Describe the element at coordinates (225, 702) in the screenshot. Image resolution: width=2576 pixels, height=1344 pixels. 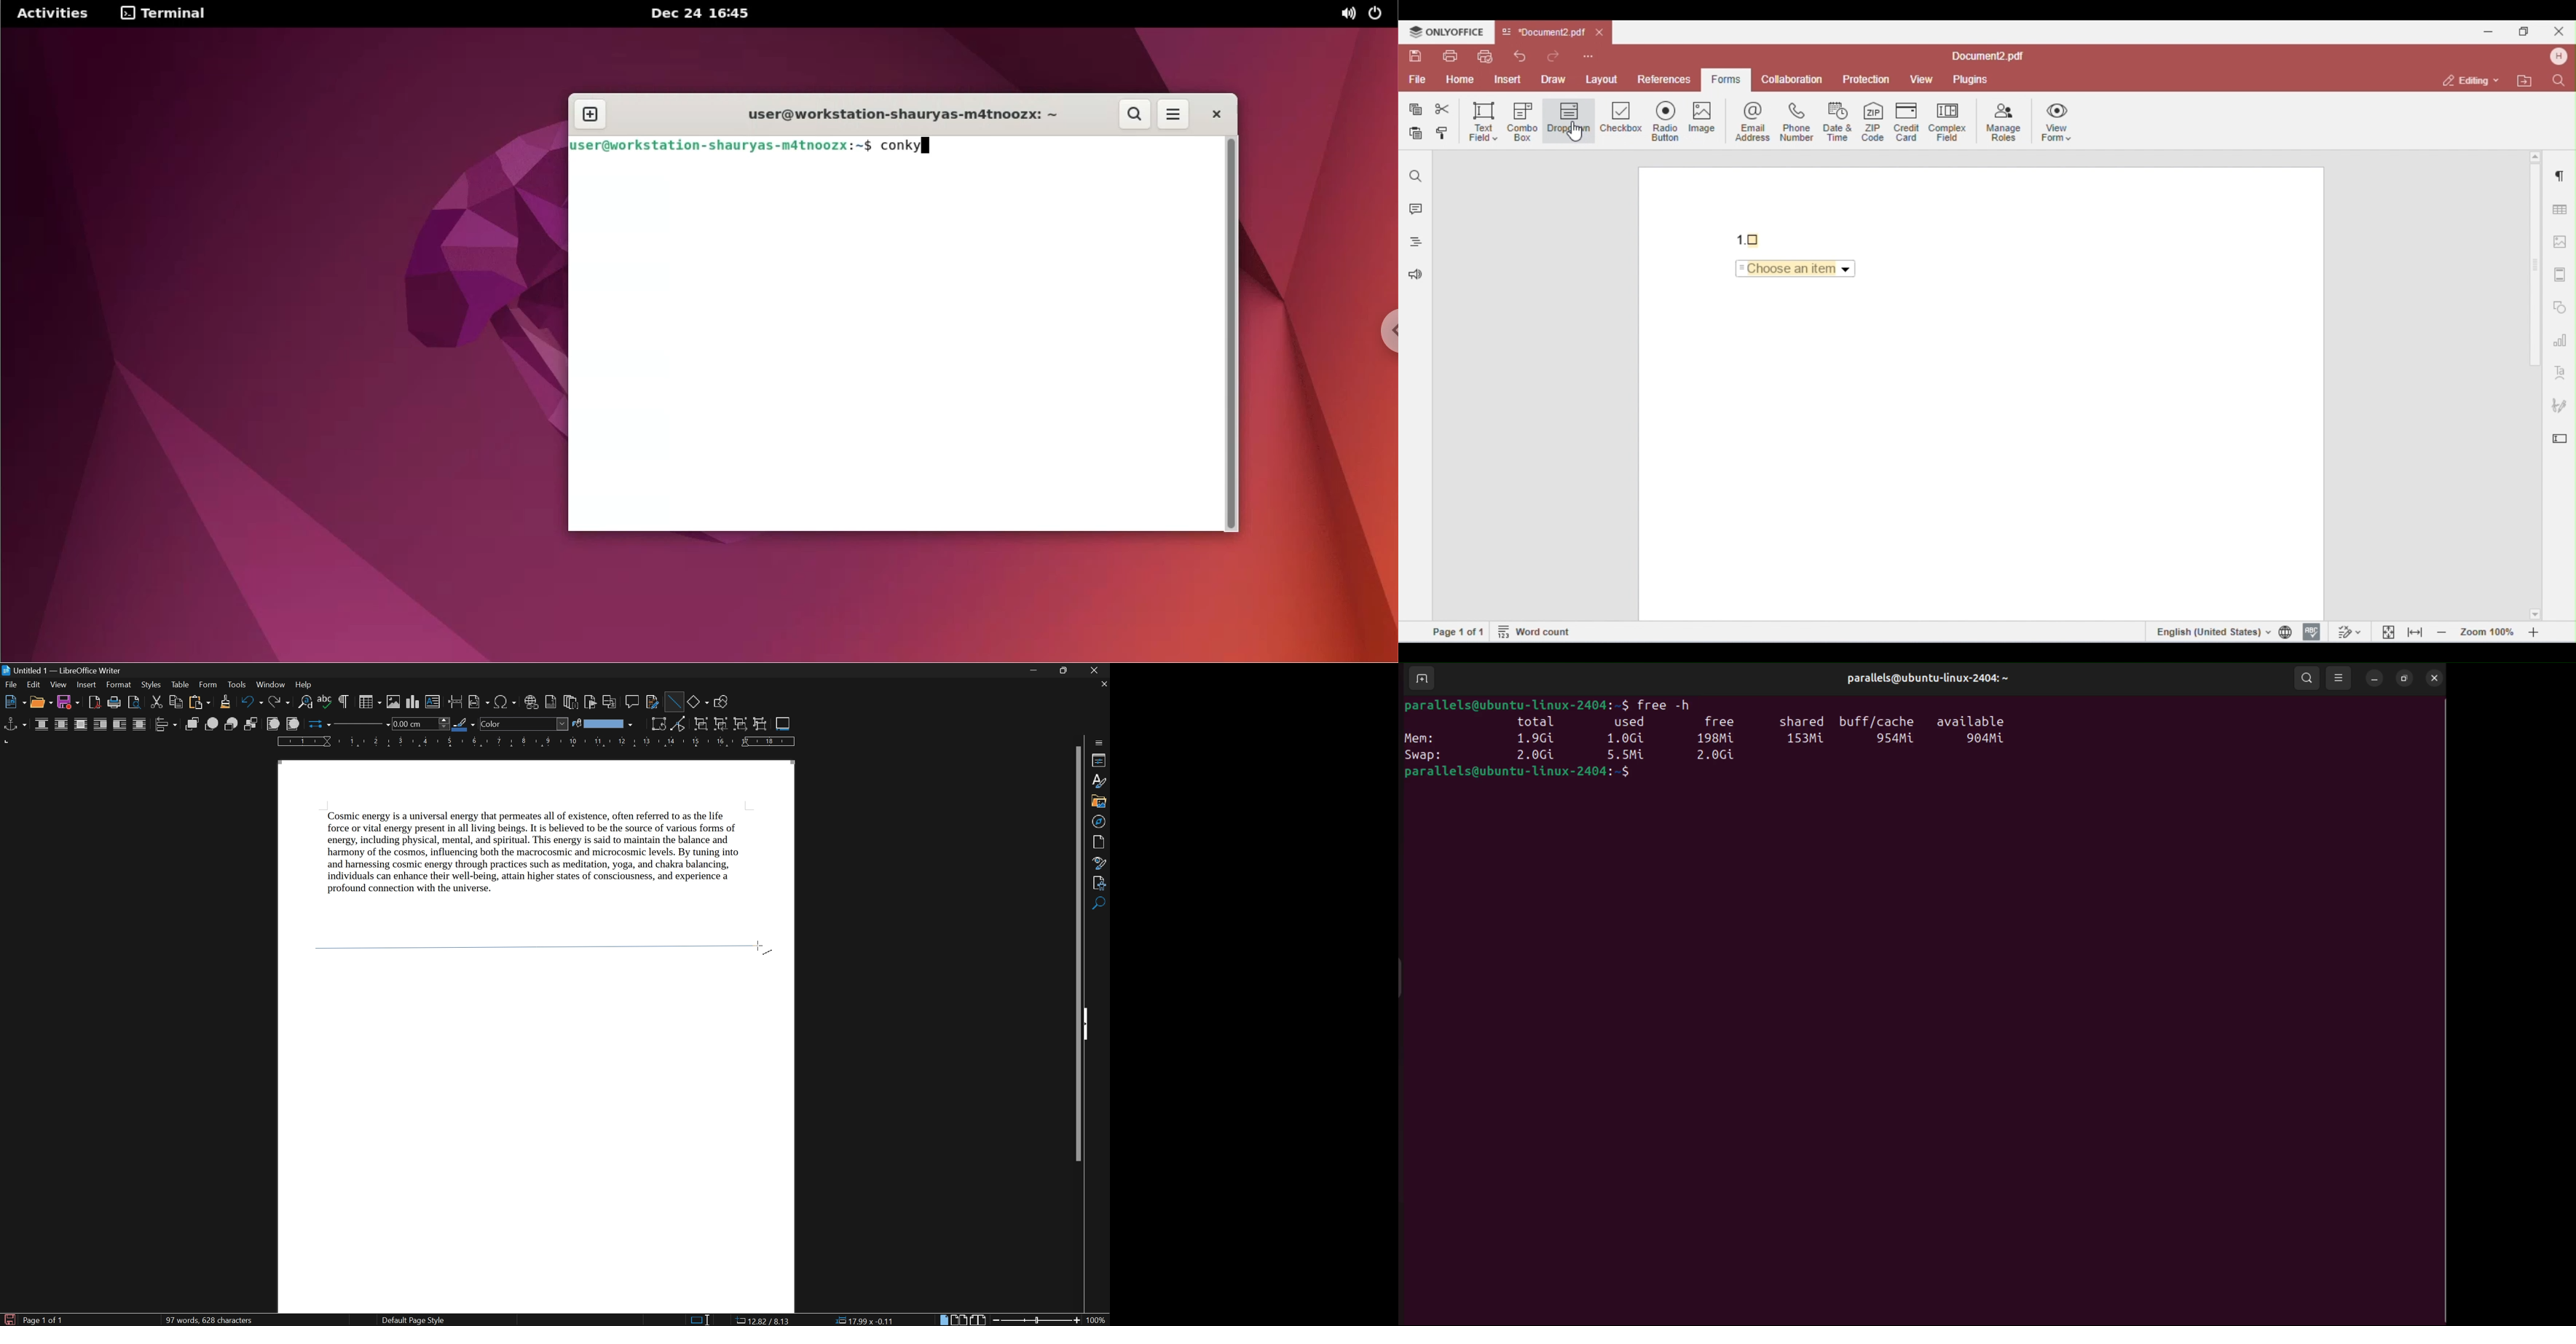
I see `clone formatting` at that location.